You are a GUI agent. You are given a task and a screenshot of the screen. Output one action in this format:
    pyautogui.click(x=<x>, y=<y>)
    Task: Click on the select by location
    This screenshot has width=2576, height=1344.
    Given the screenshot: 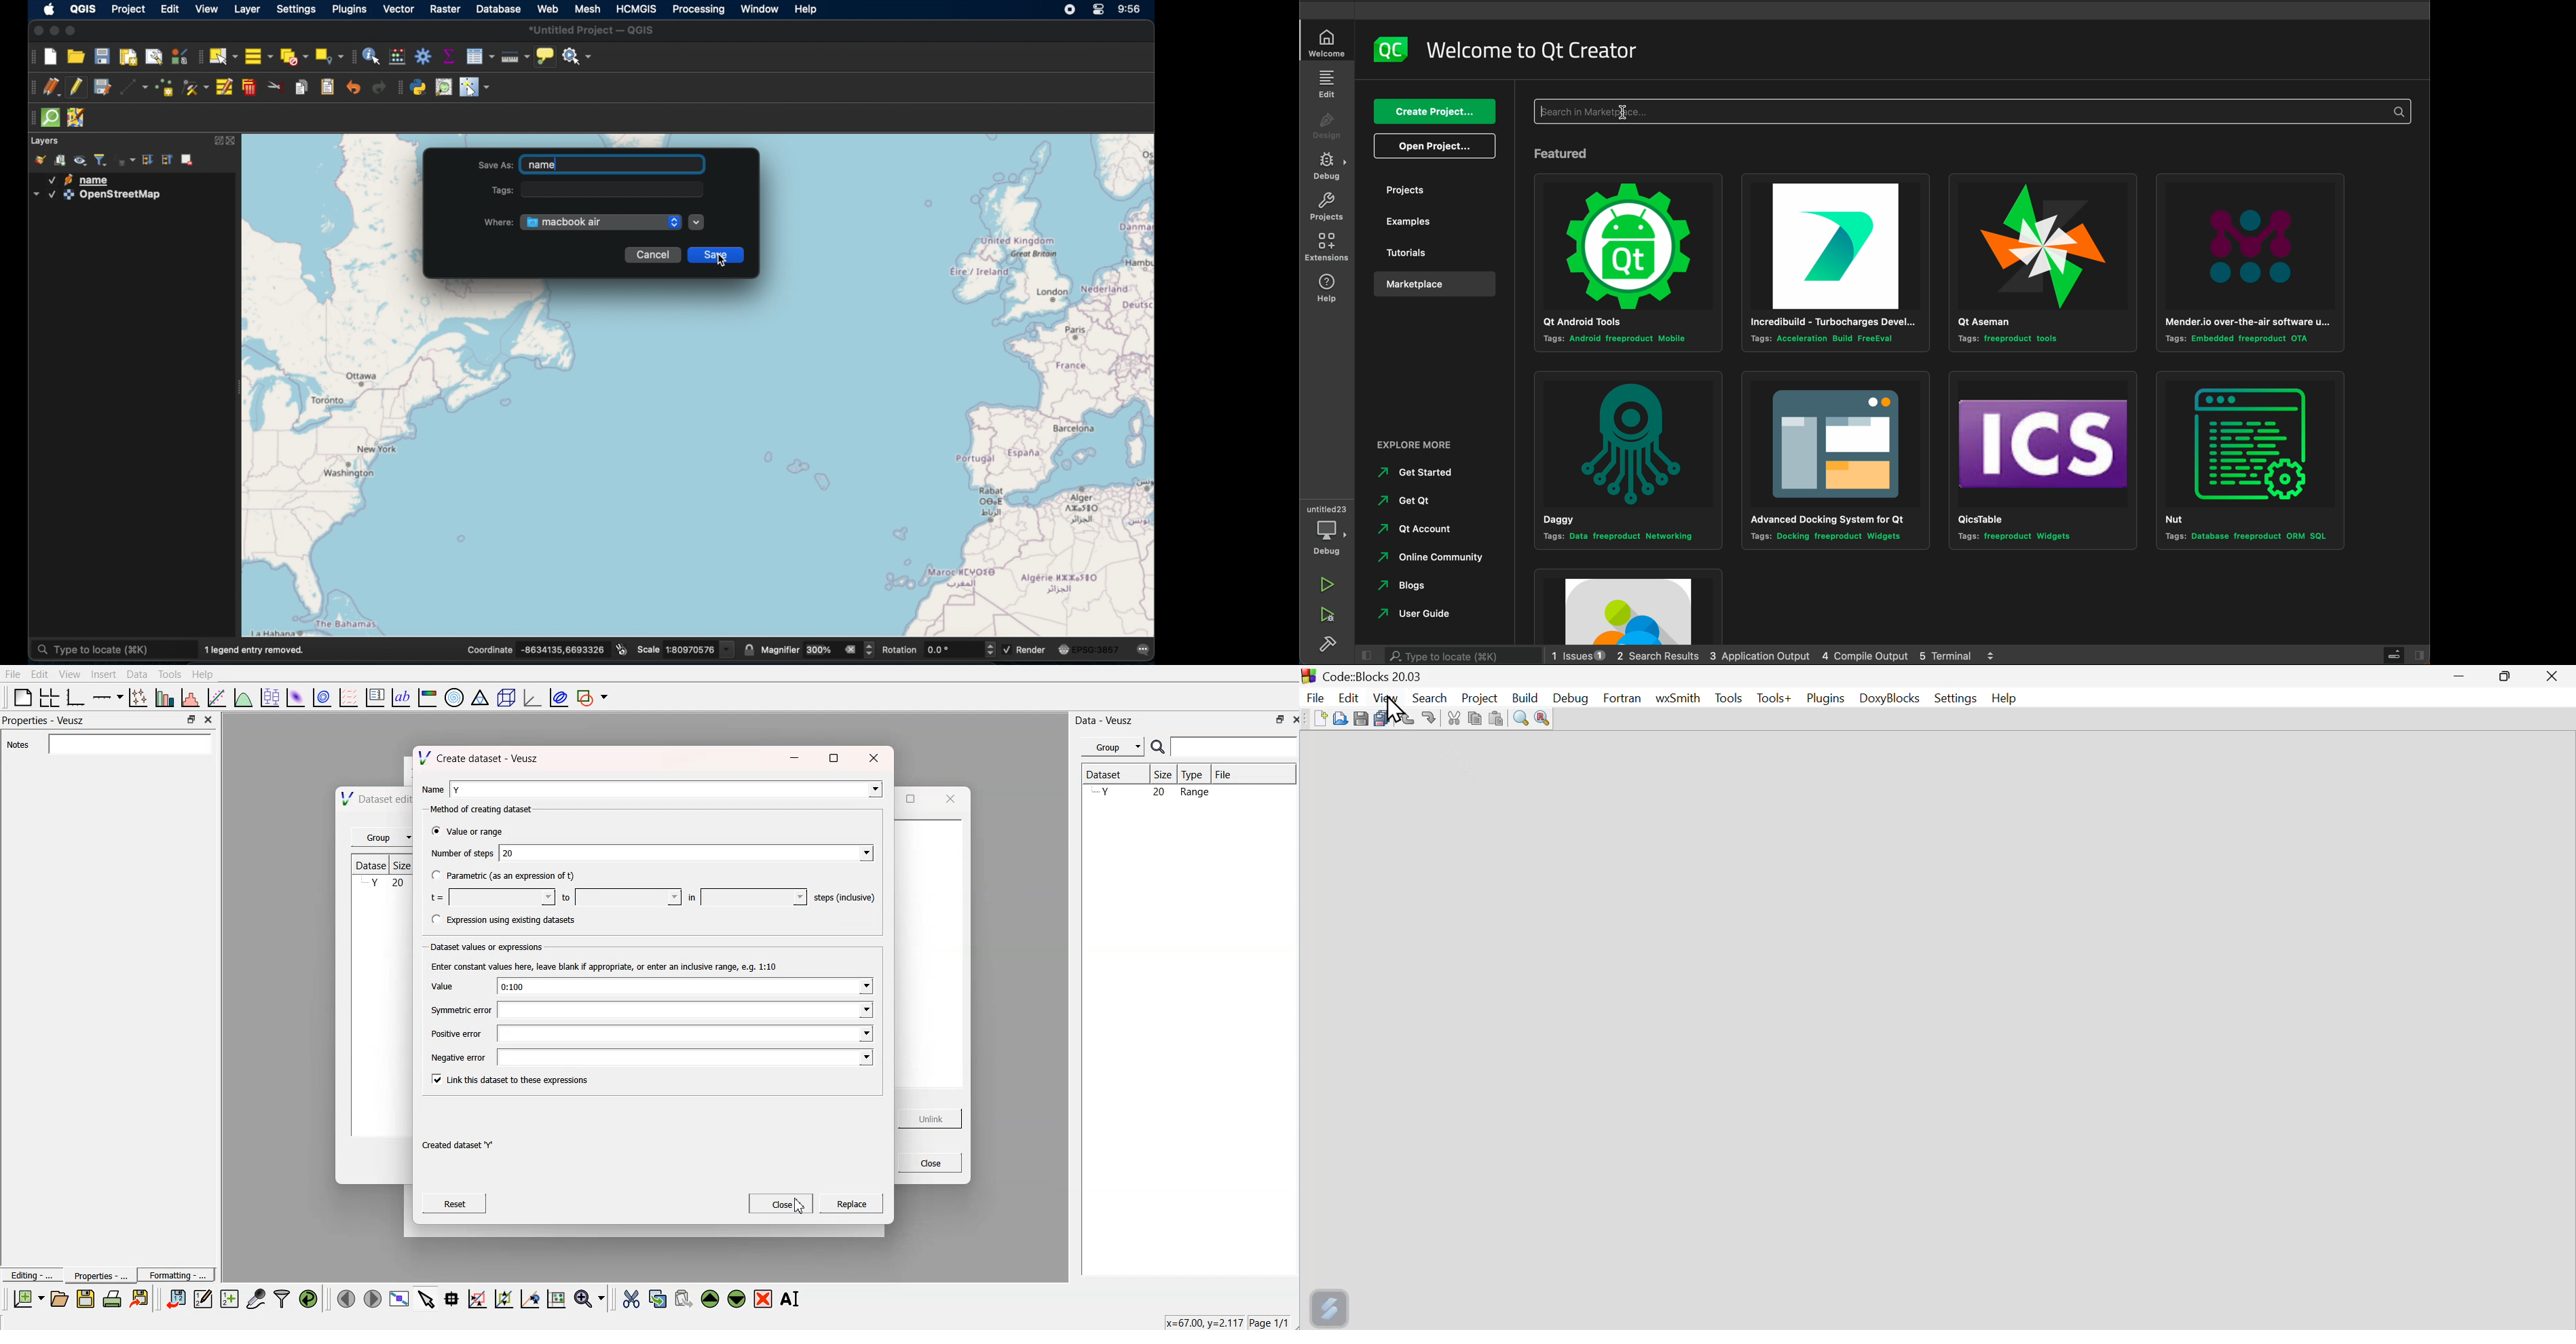 What is the action you would take?
    pyautogui.click(x=329, y=57)
    